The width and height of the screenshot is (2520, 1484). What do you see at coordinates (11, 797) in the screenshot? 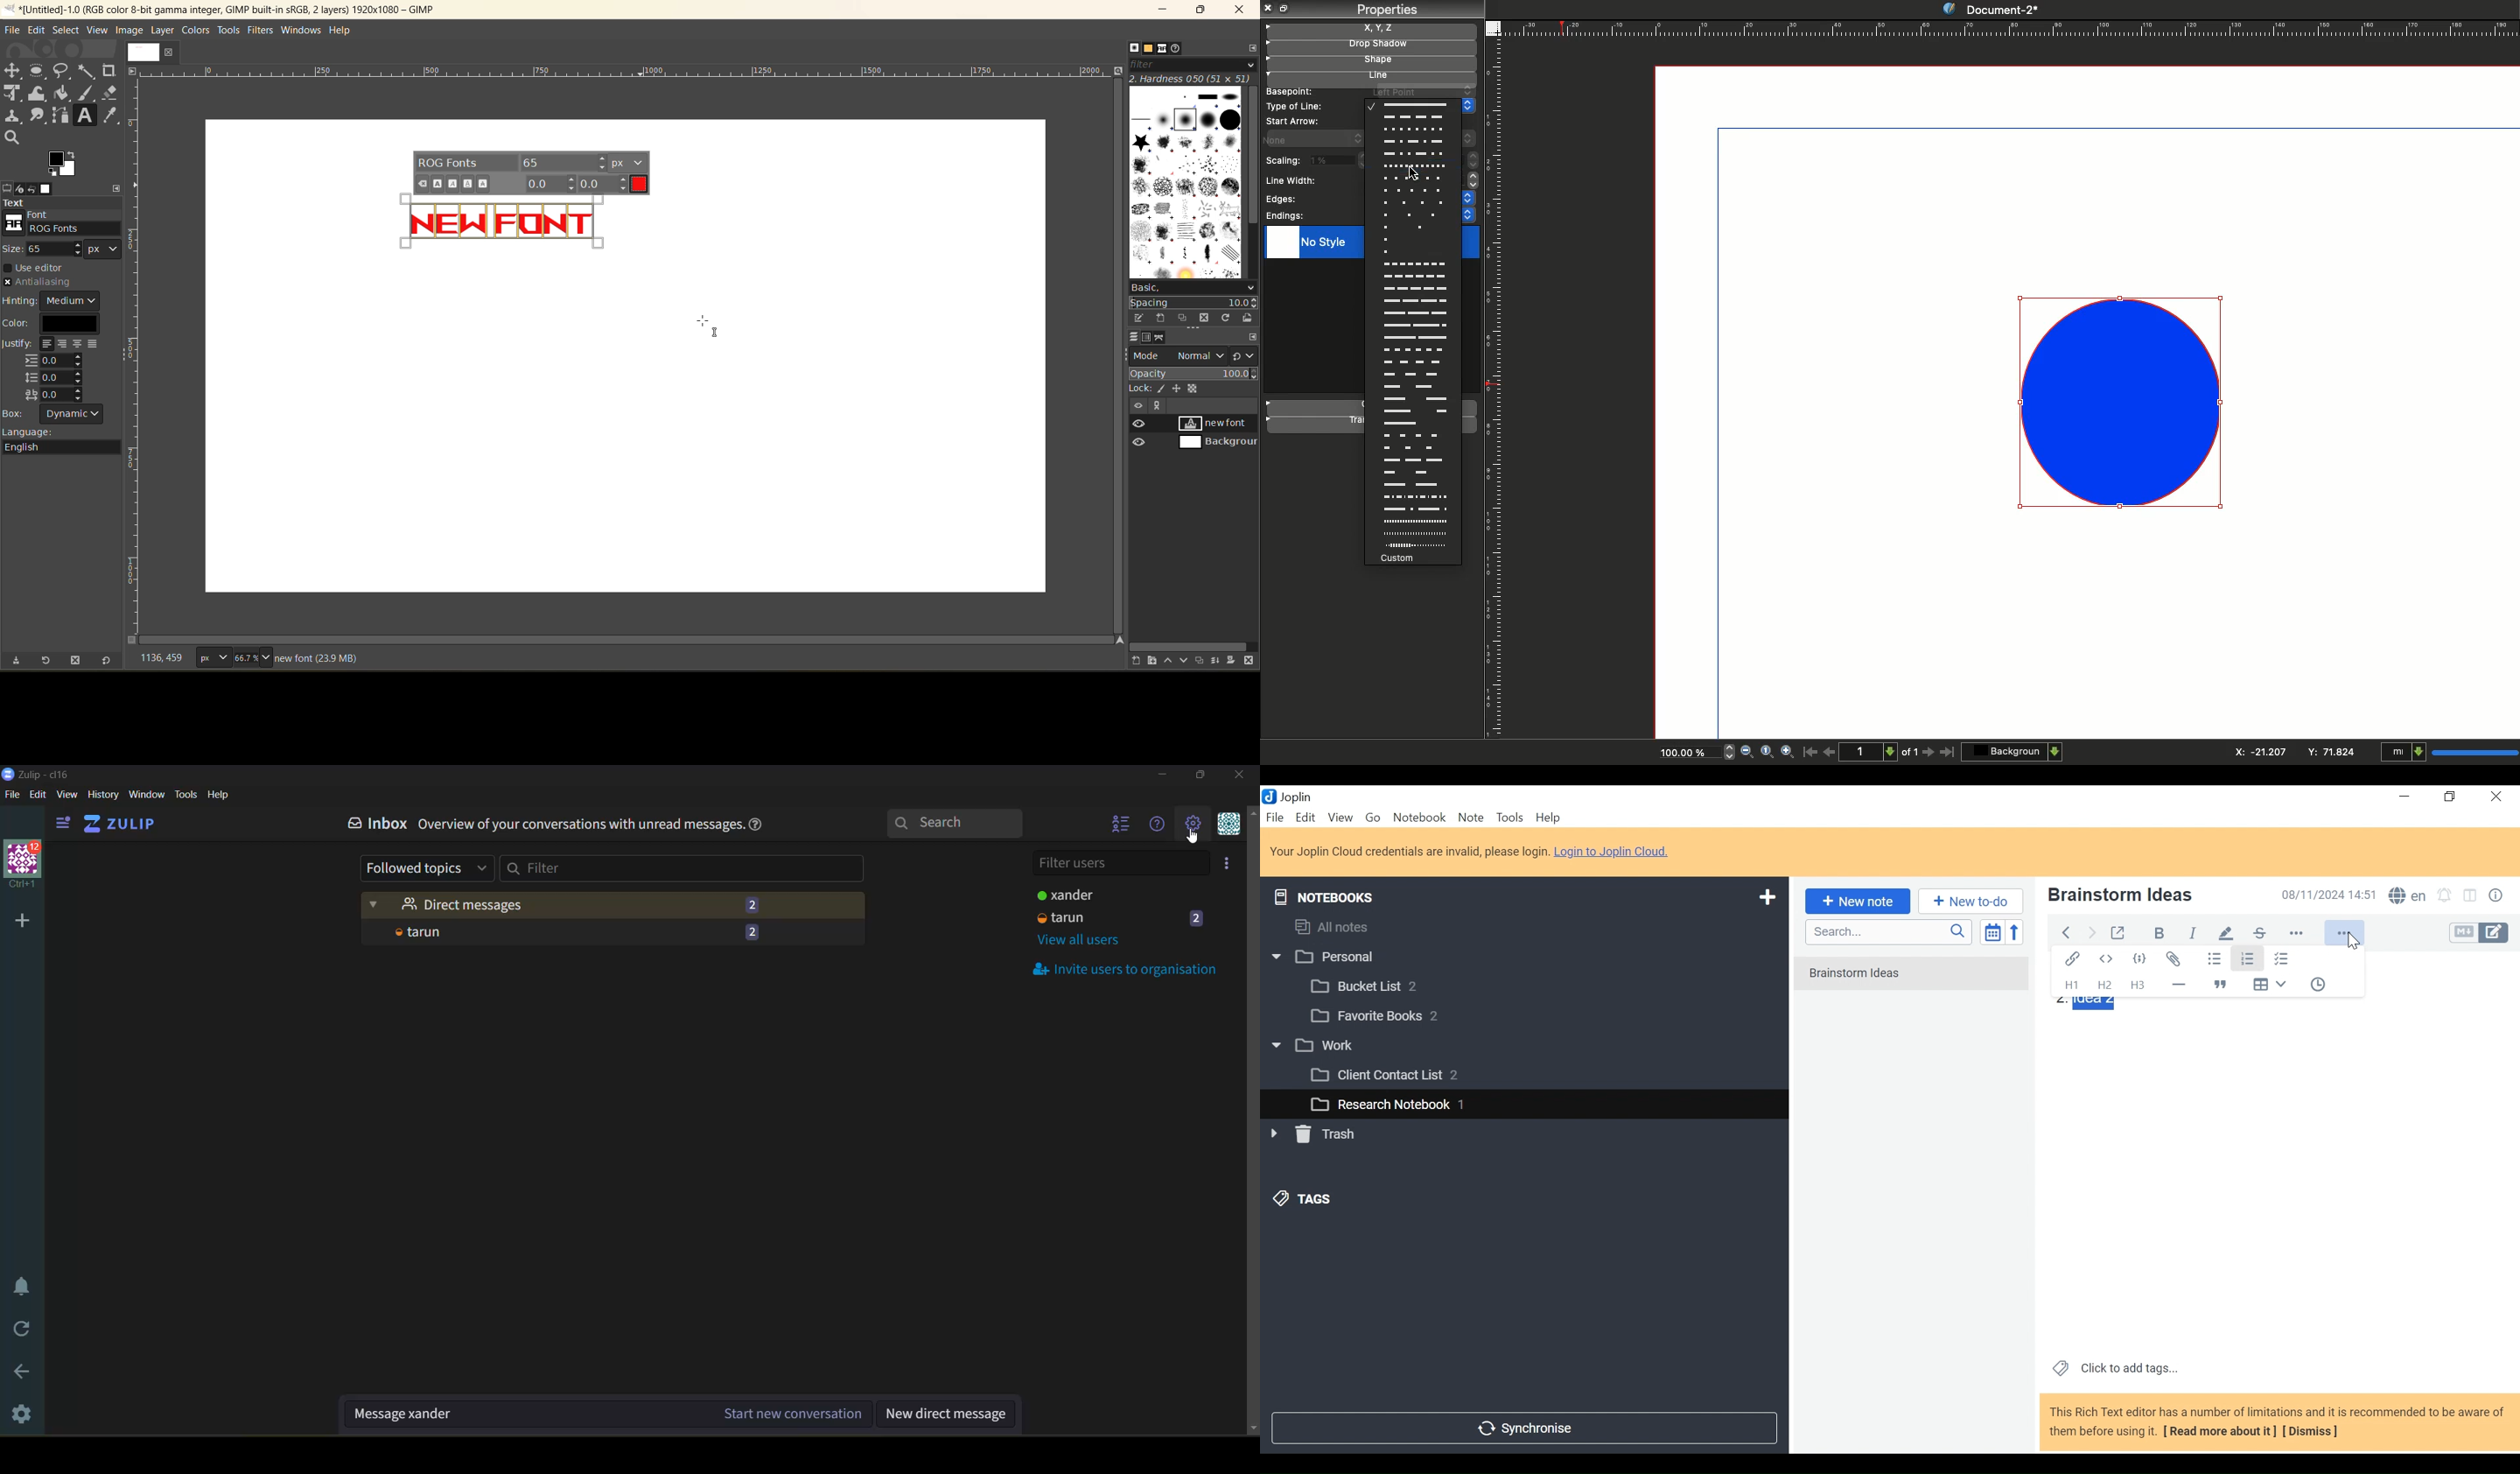
I see `file` at bounding box center [11, 797].